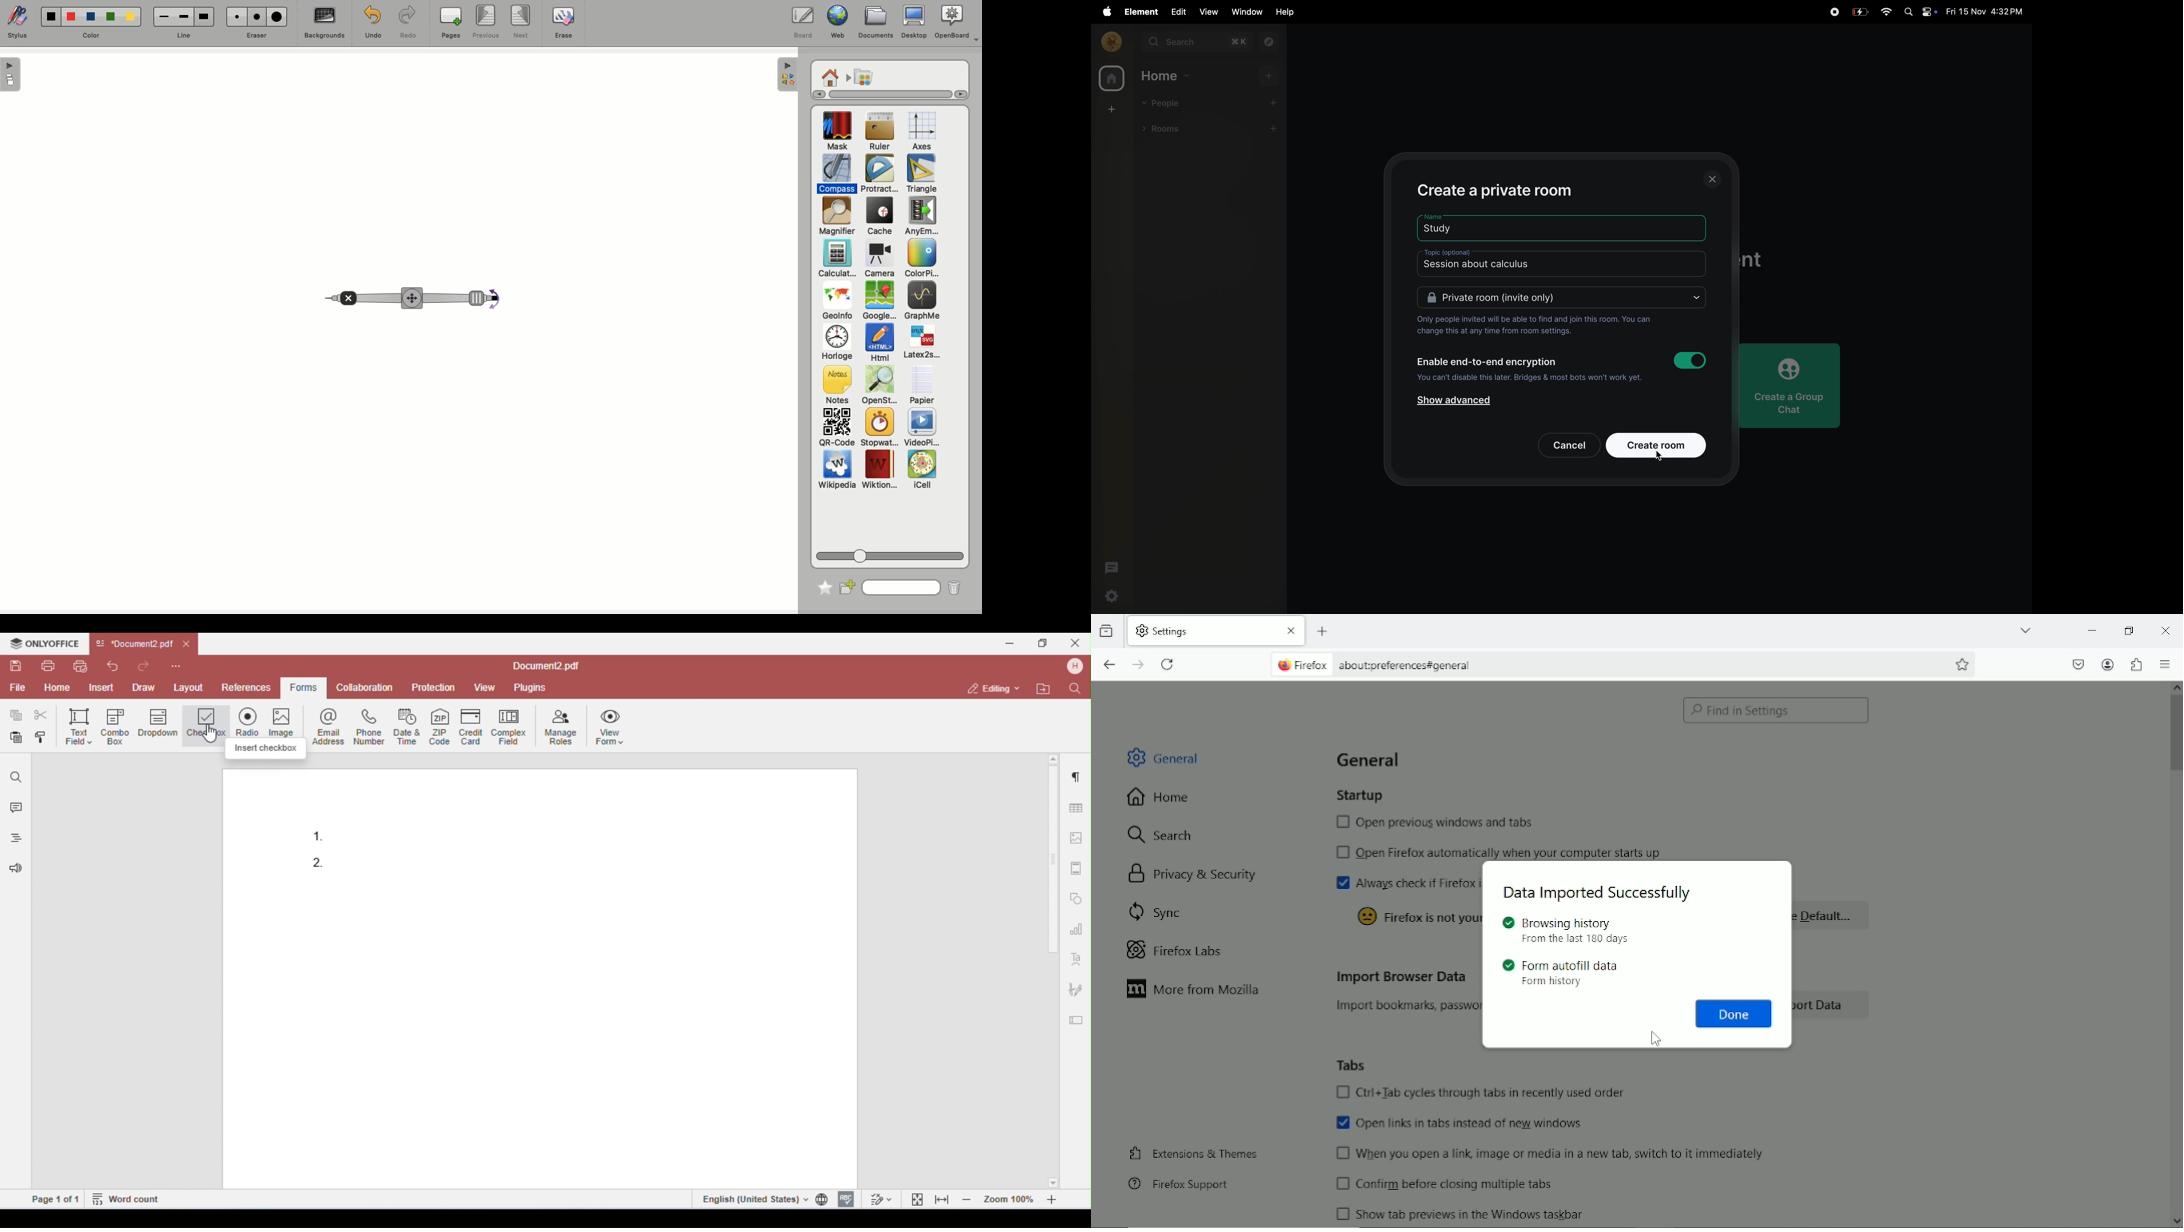 This screenshot has height=1232, width=2184. Describe the element at coordinates (836, 343) in the screenshot. I see `Horloge` at that location.